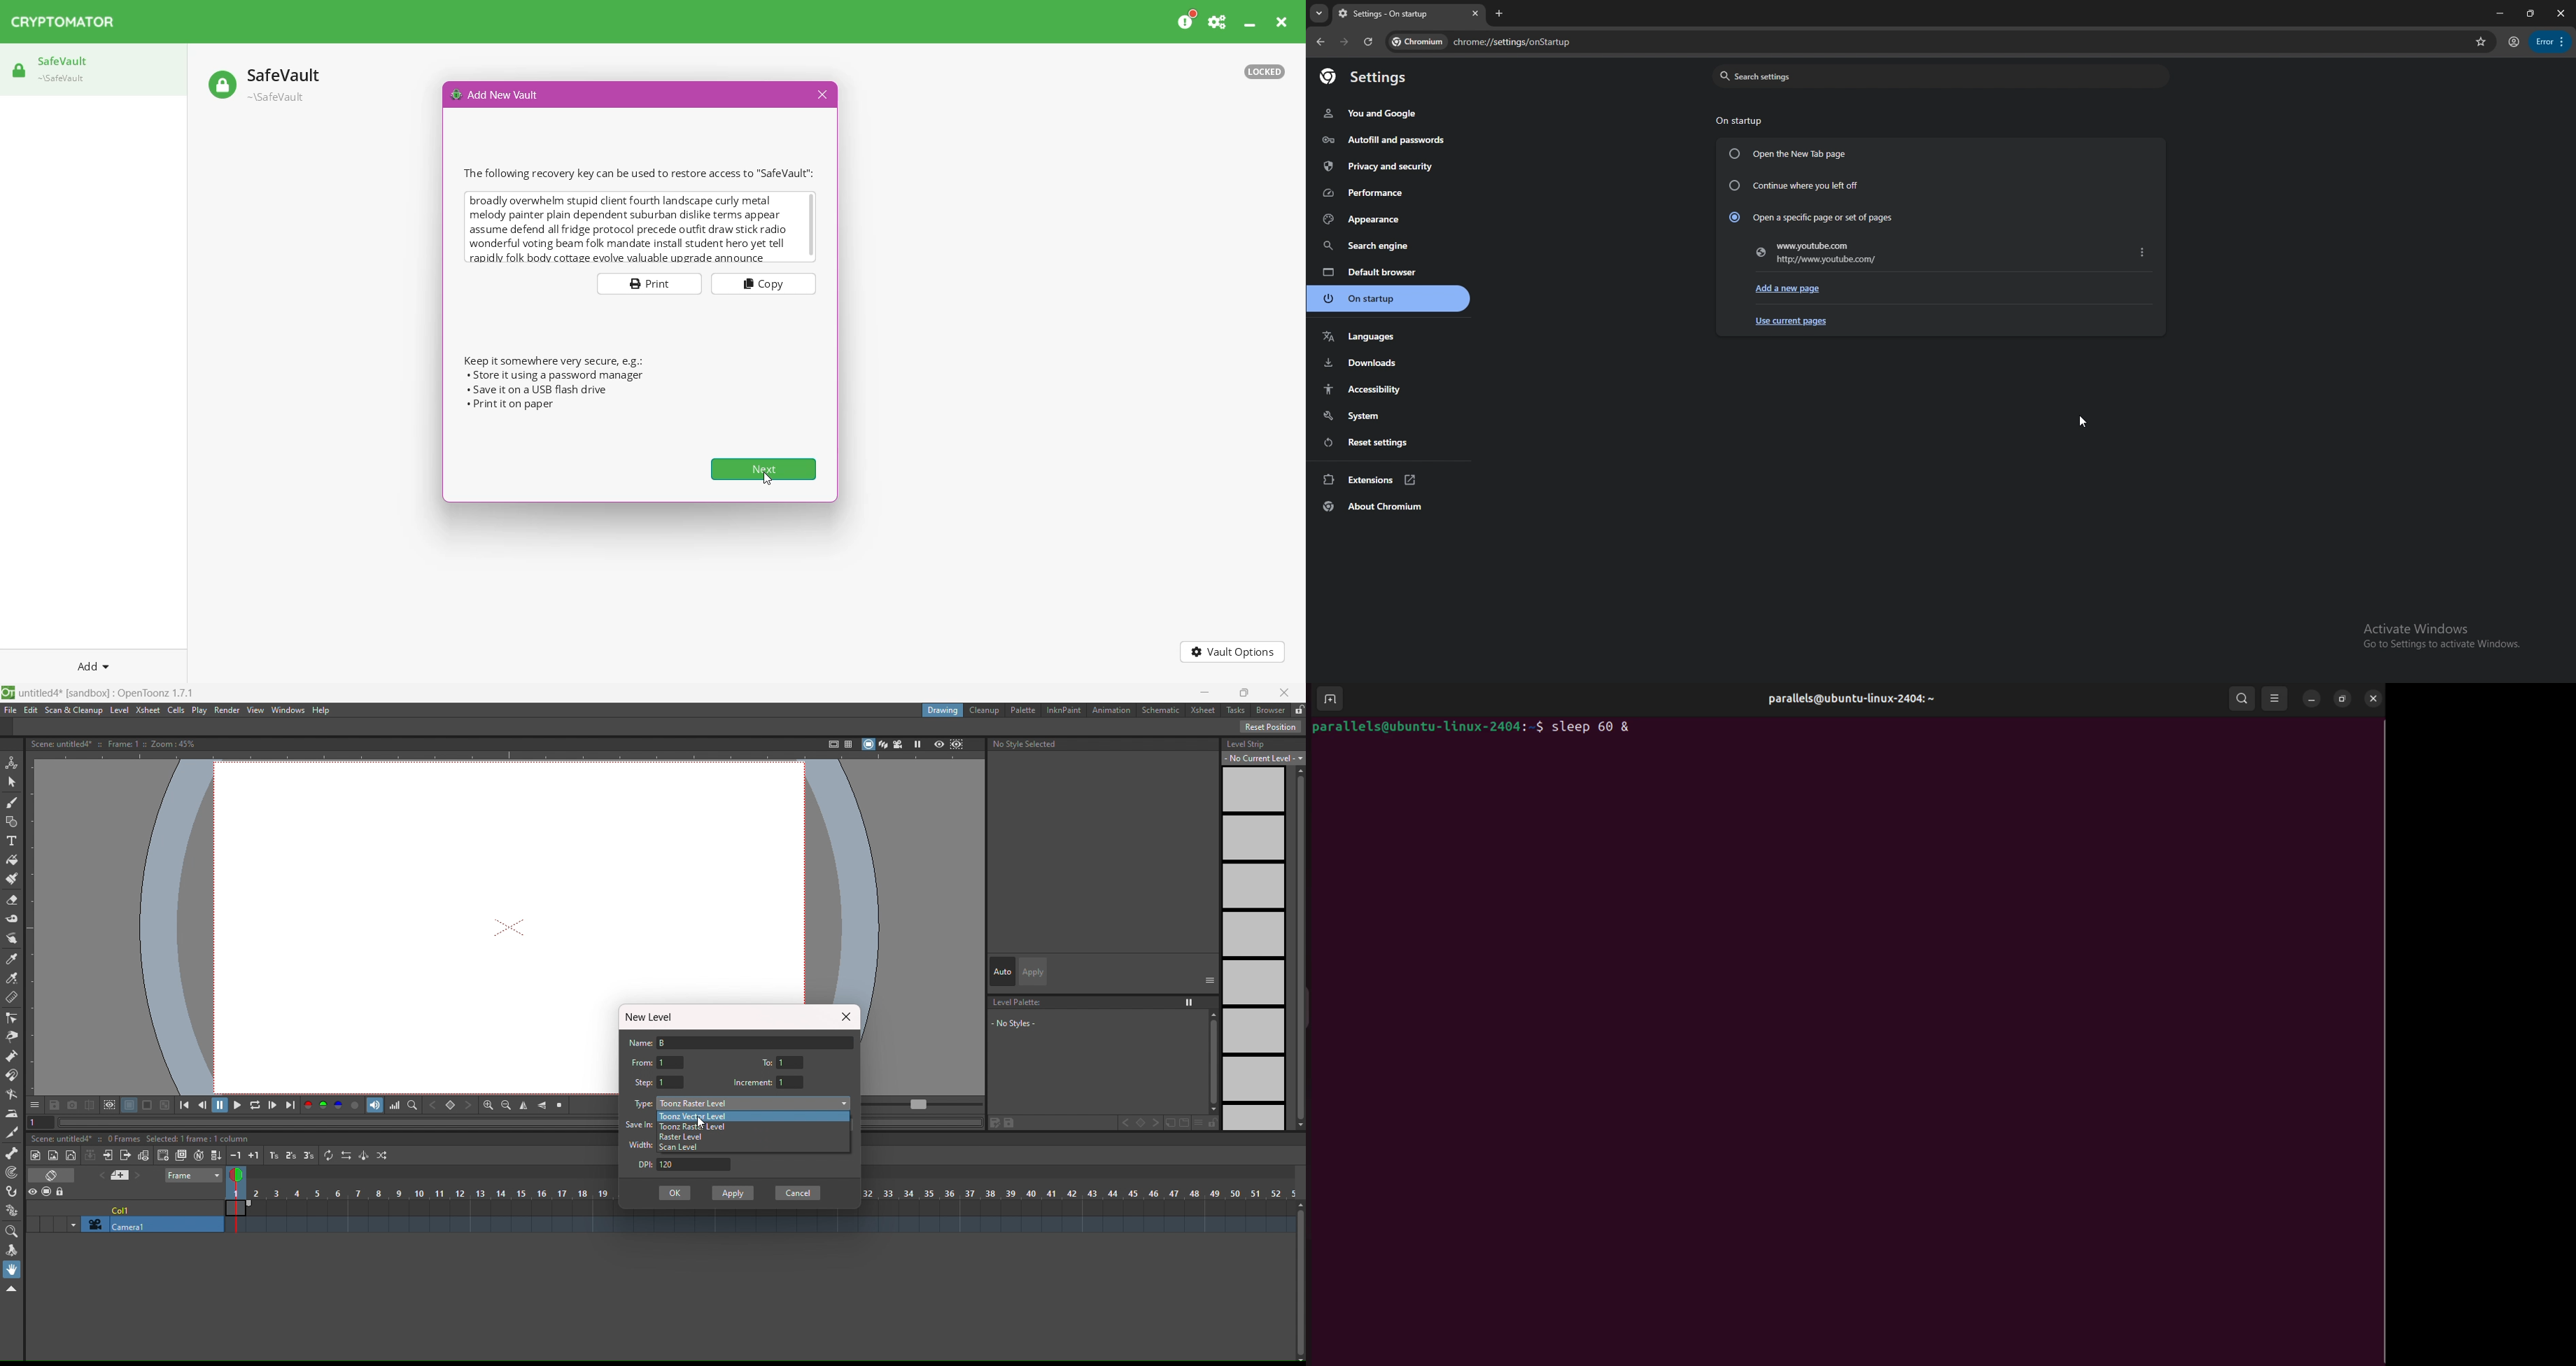  Describe the element at coordinates (1283, 22) in the screenshot. I see `Close` at that location.